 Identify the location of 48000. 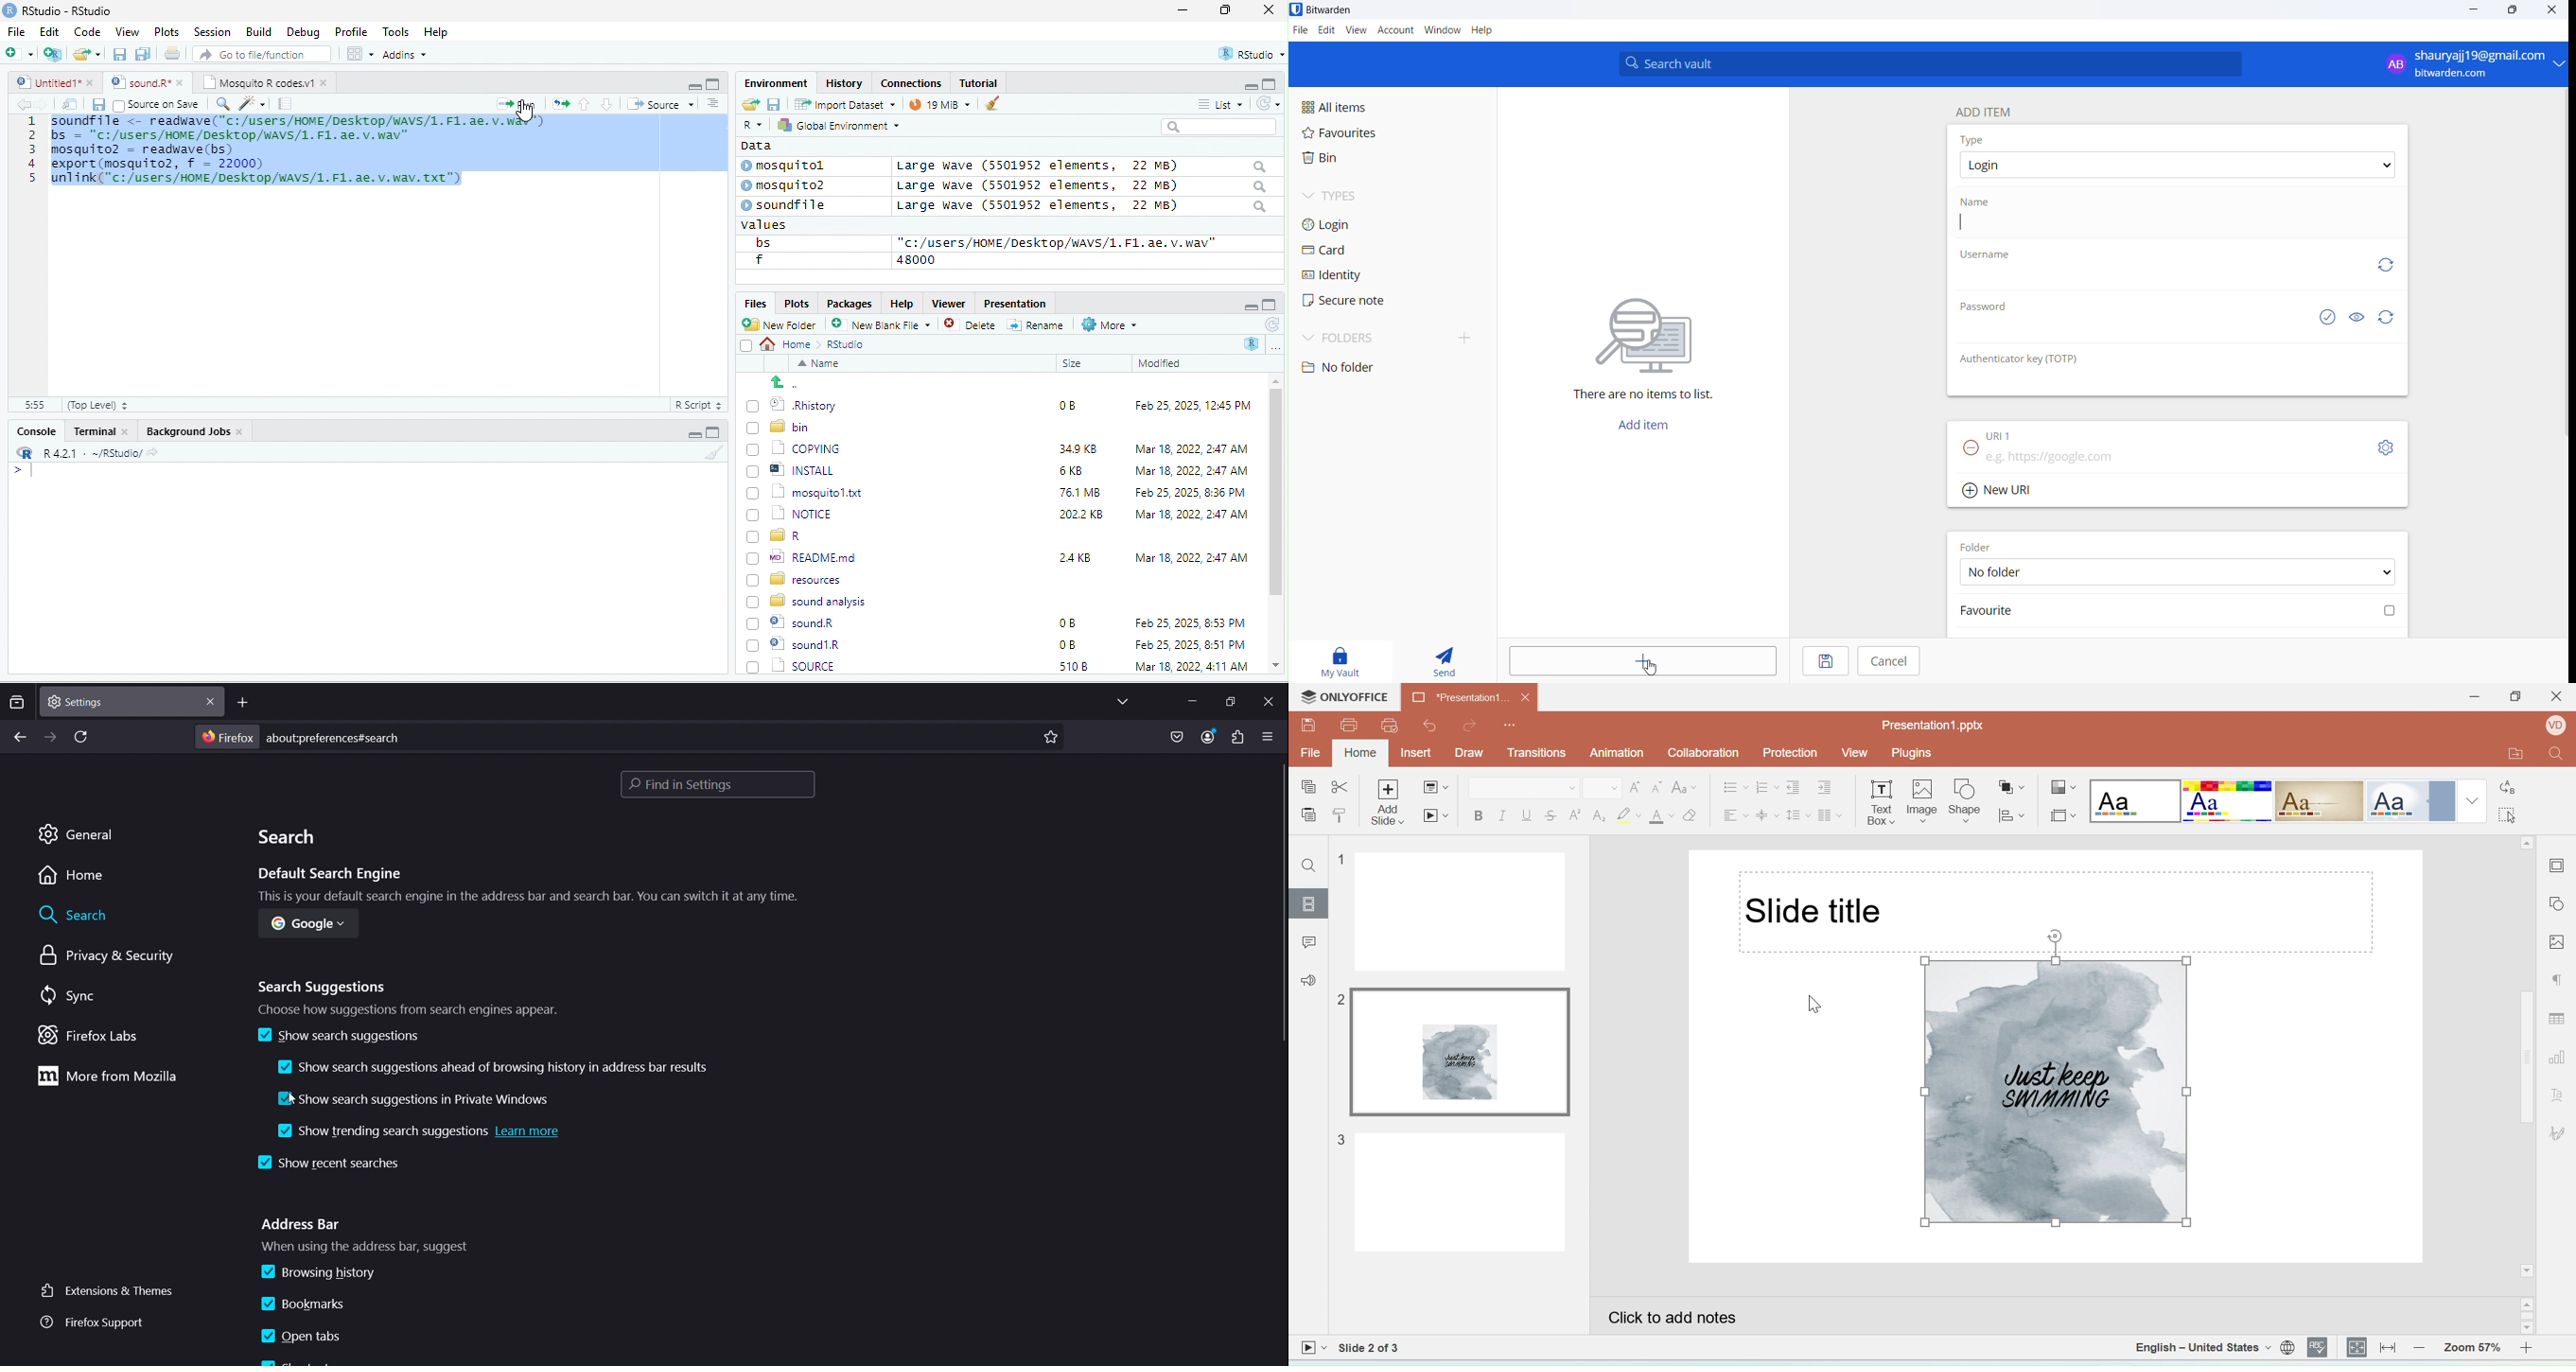
(917, 259).